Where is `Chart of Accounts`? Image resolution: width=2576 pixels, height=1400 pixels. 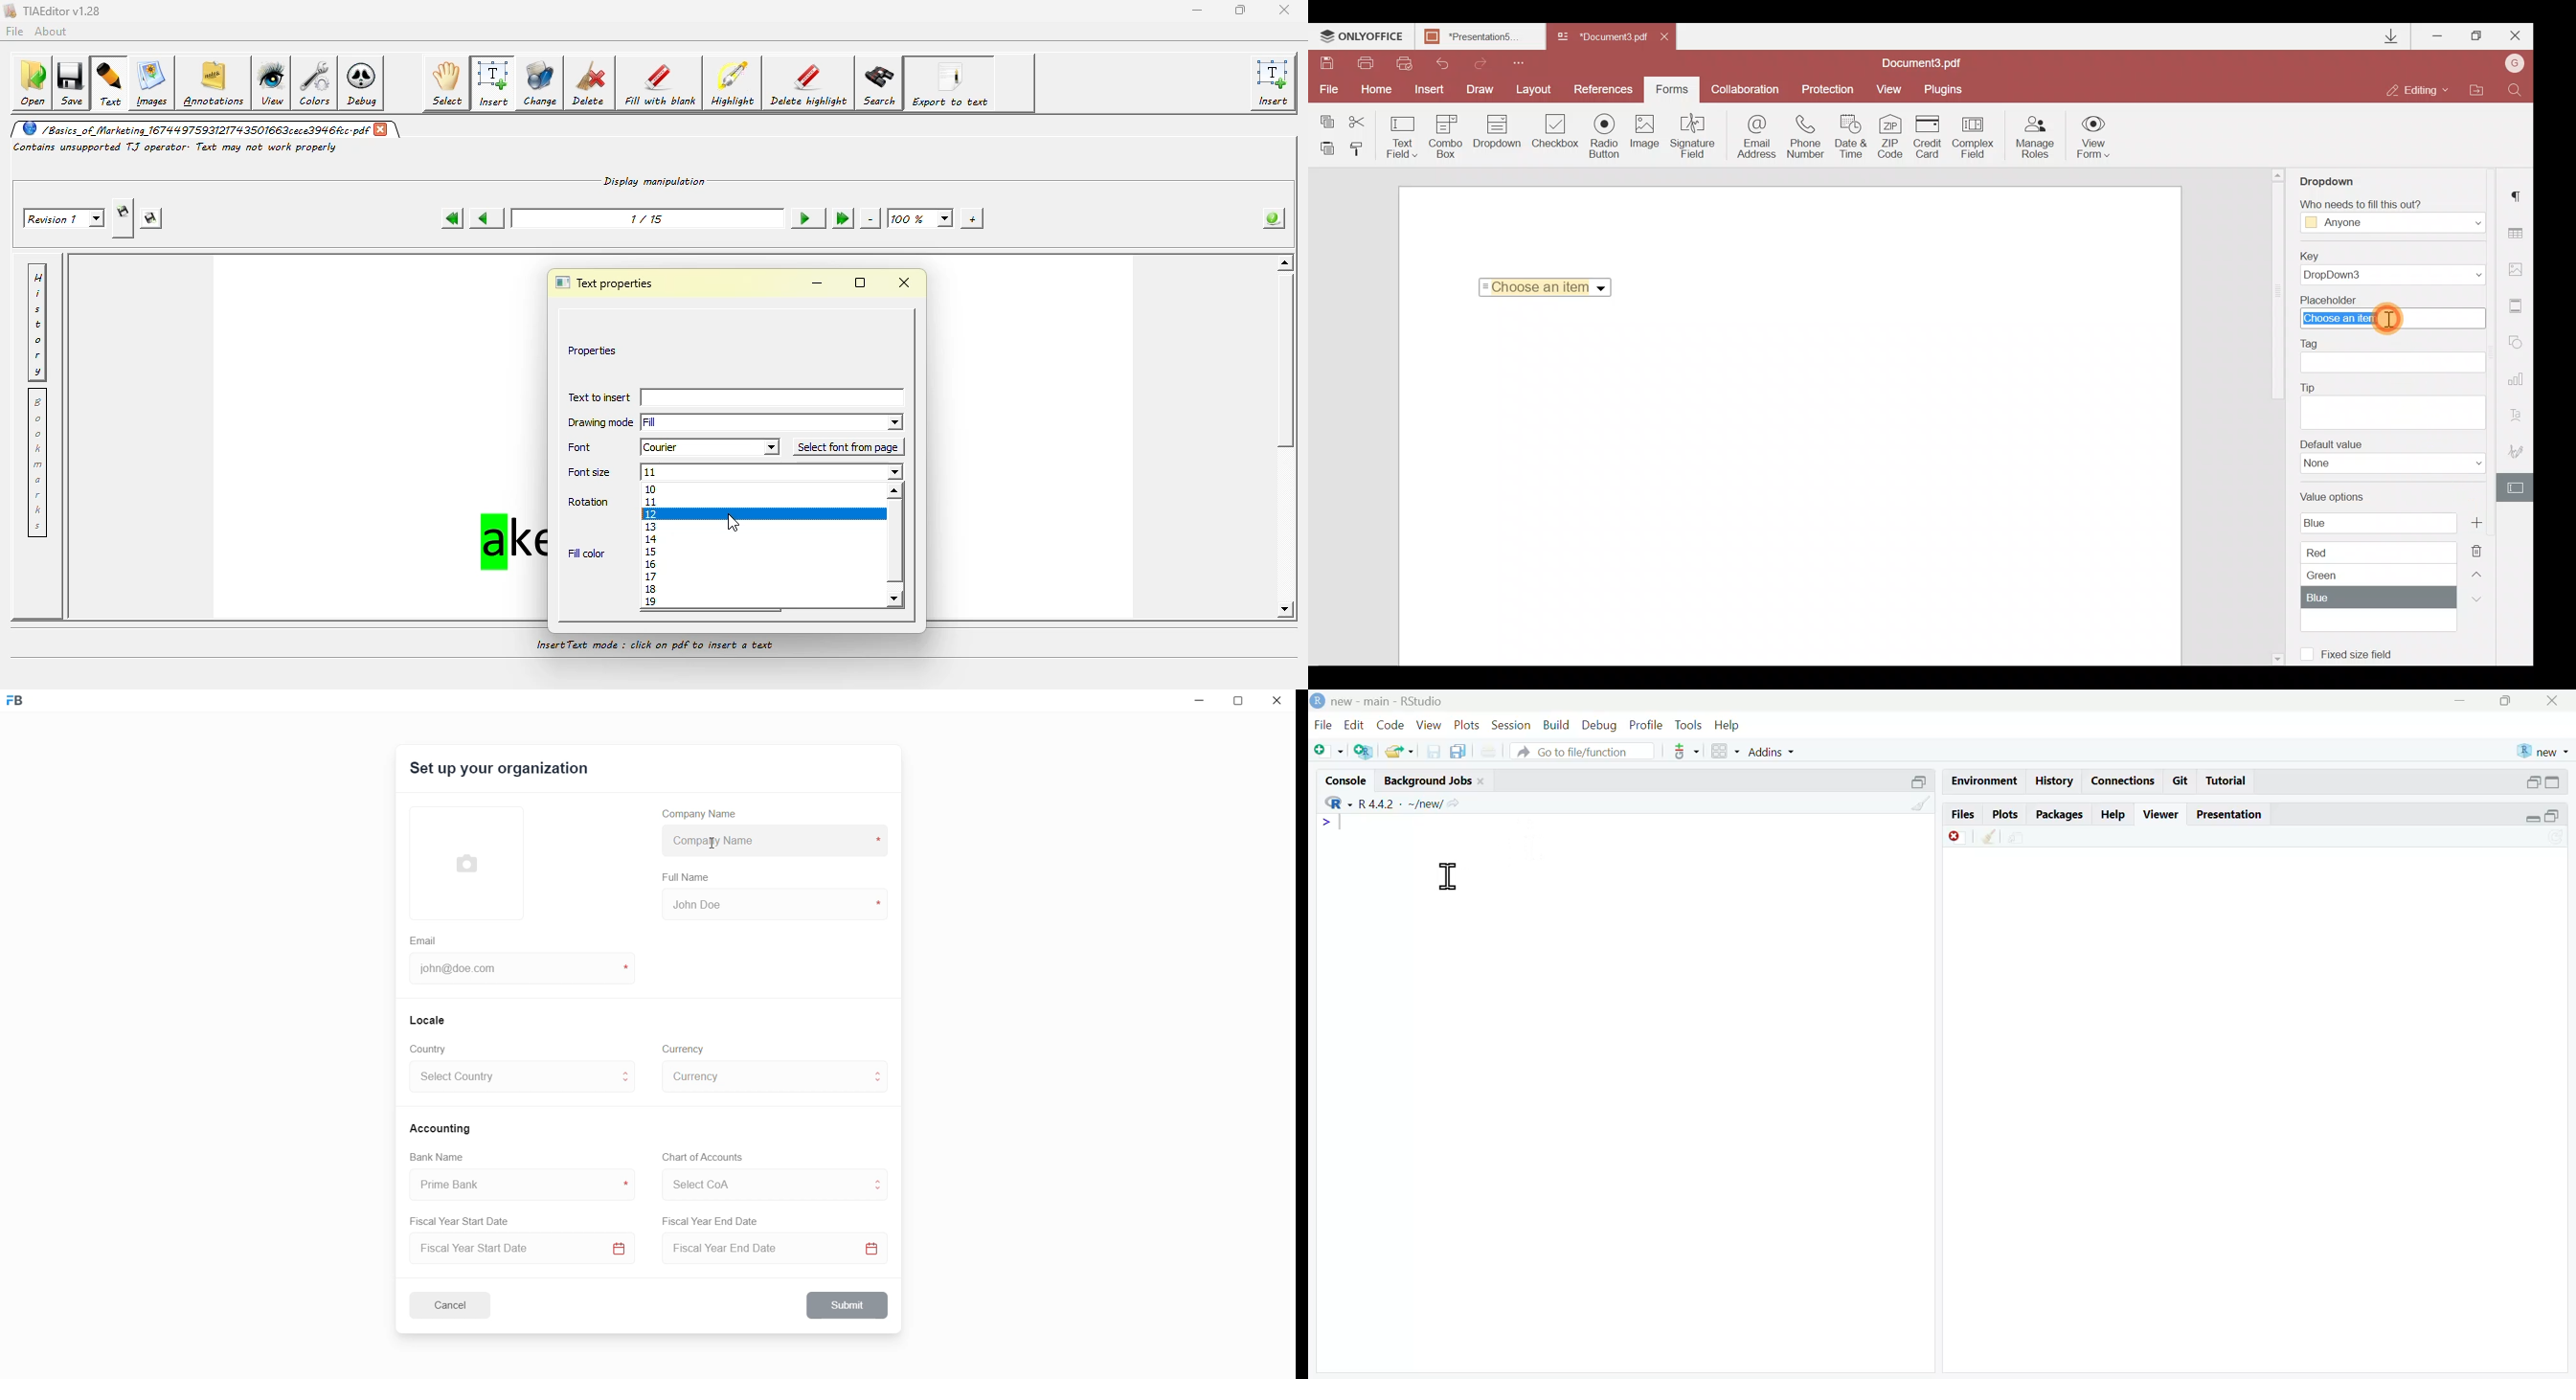 Chart of Accounts is located at coordinates (699, 1157).